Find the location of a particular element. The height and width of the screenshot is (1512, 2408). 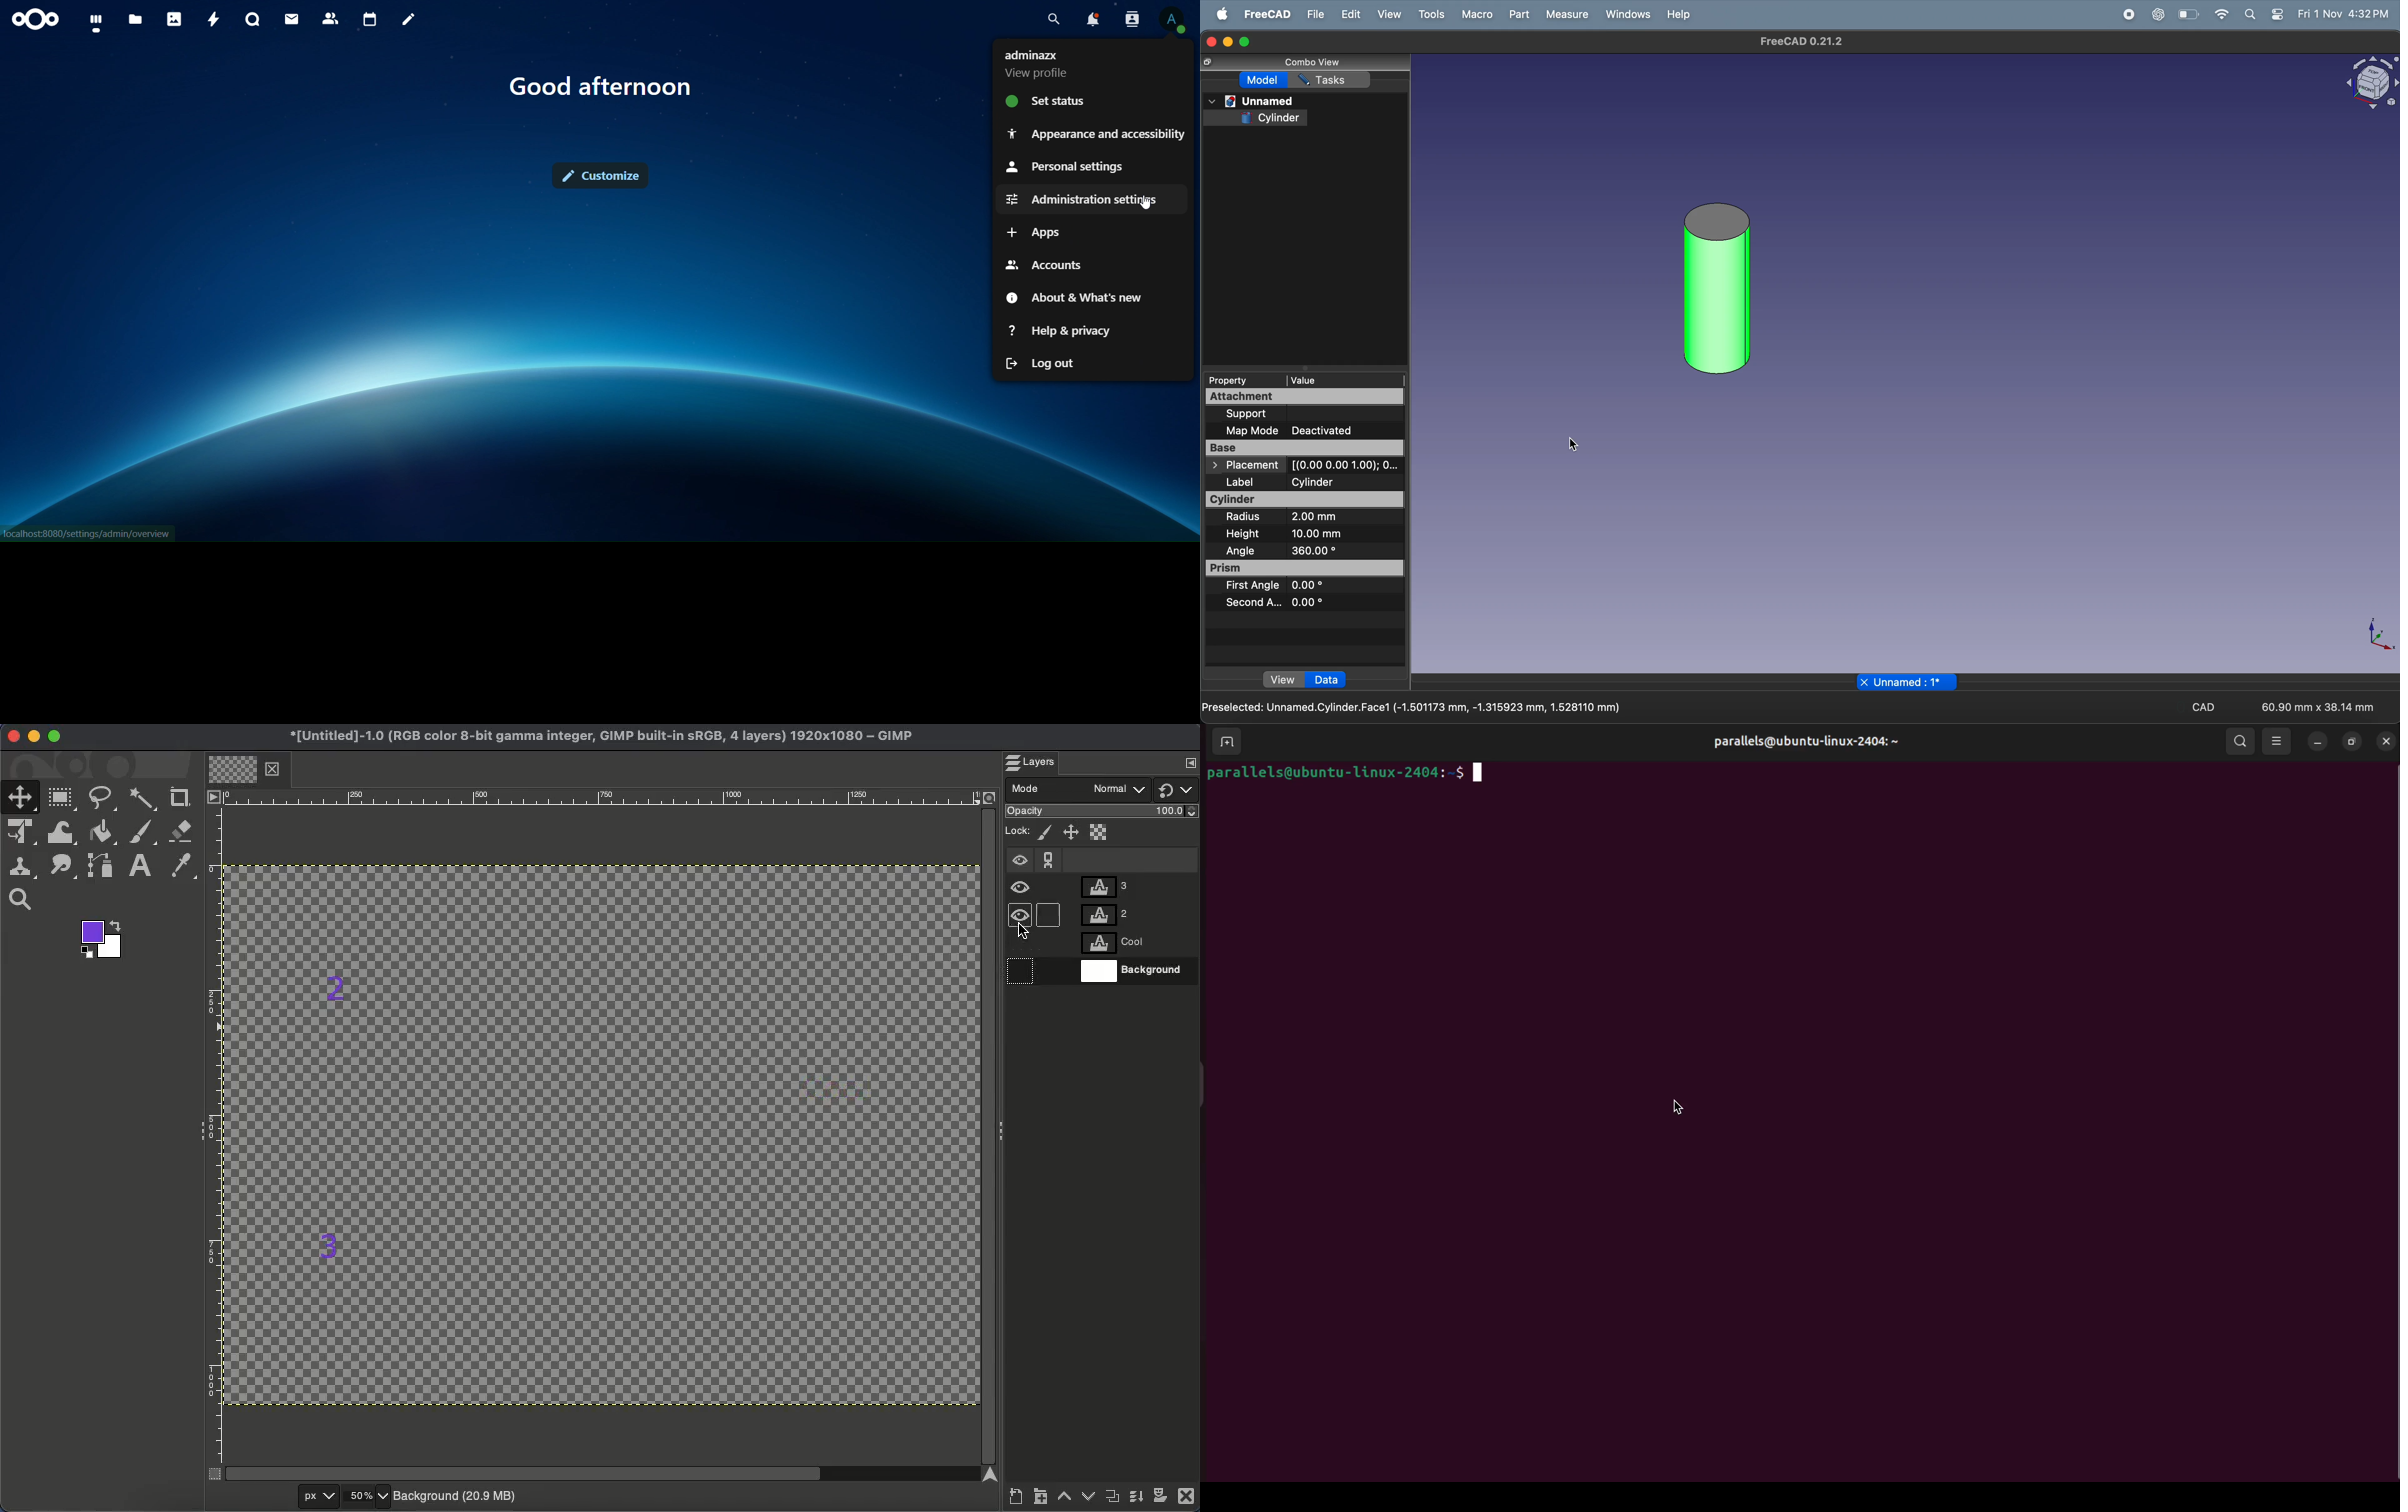

Search is located at coordinates (20, 900).